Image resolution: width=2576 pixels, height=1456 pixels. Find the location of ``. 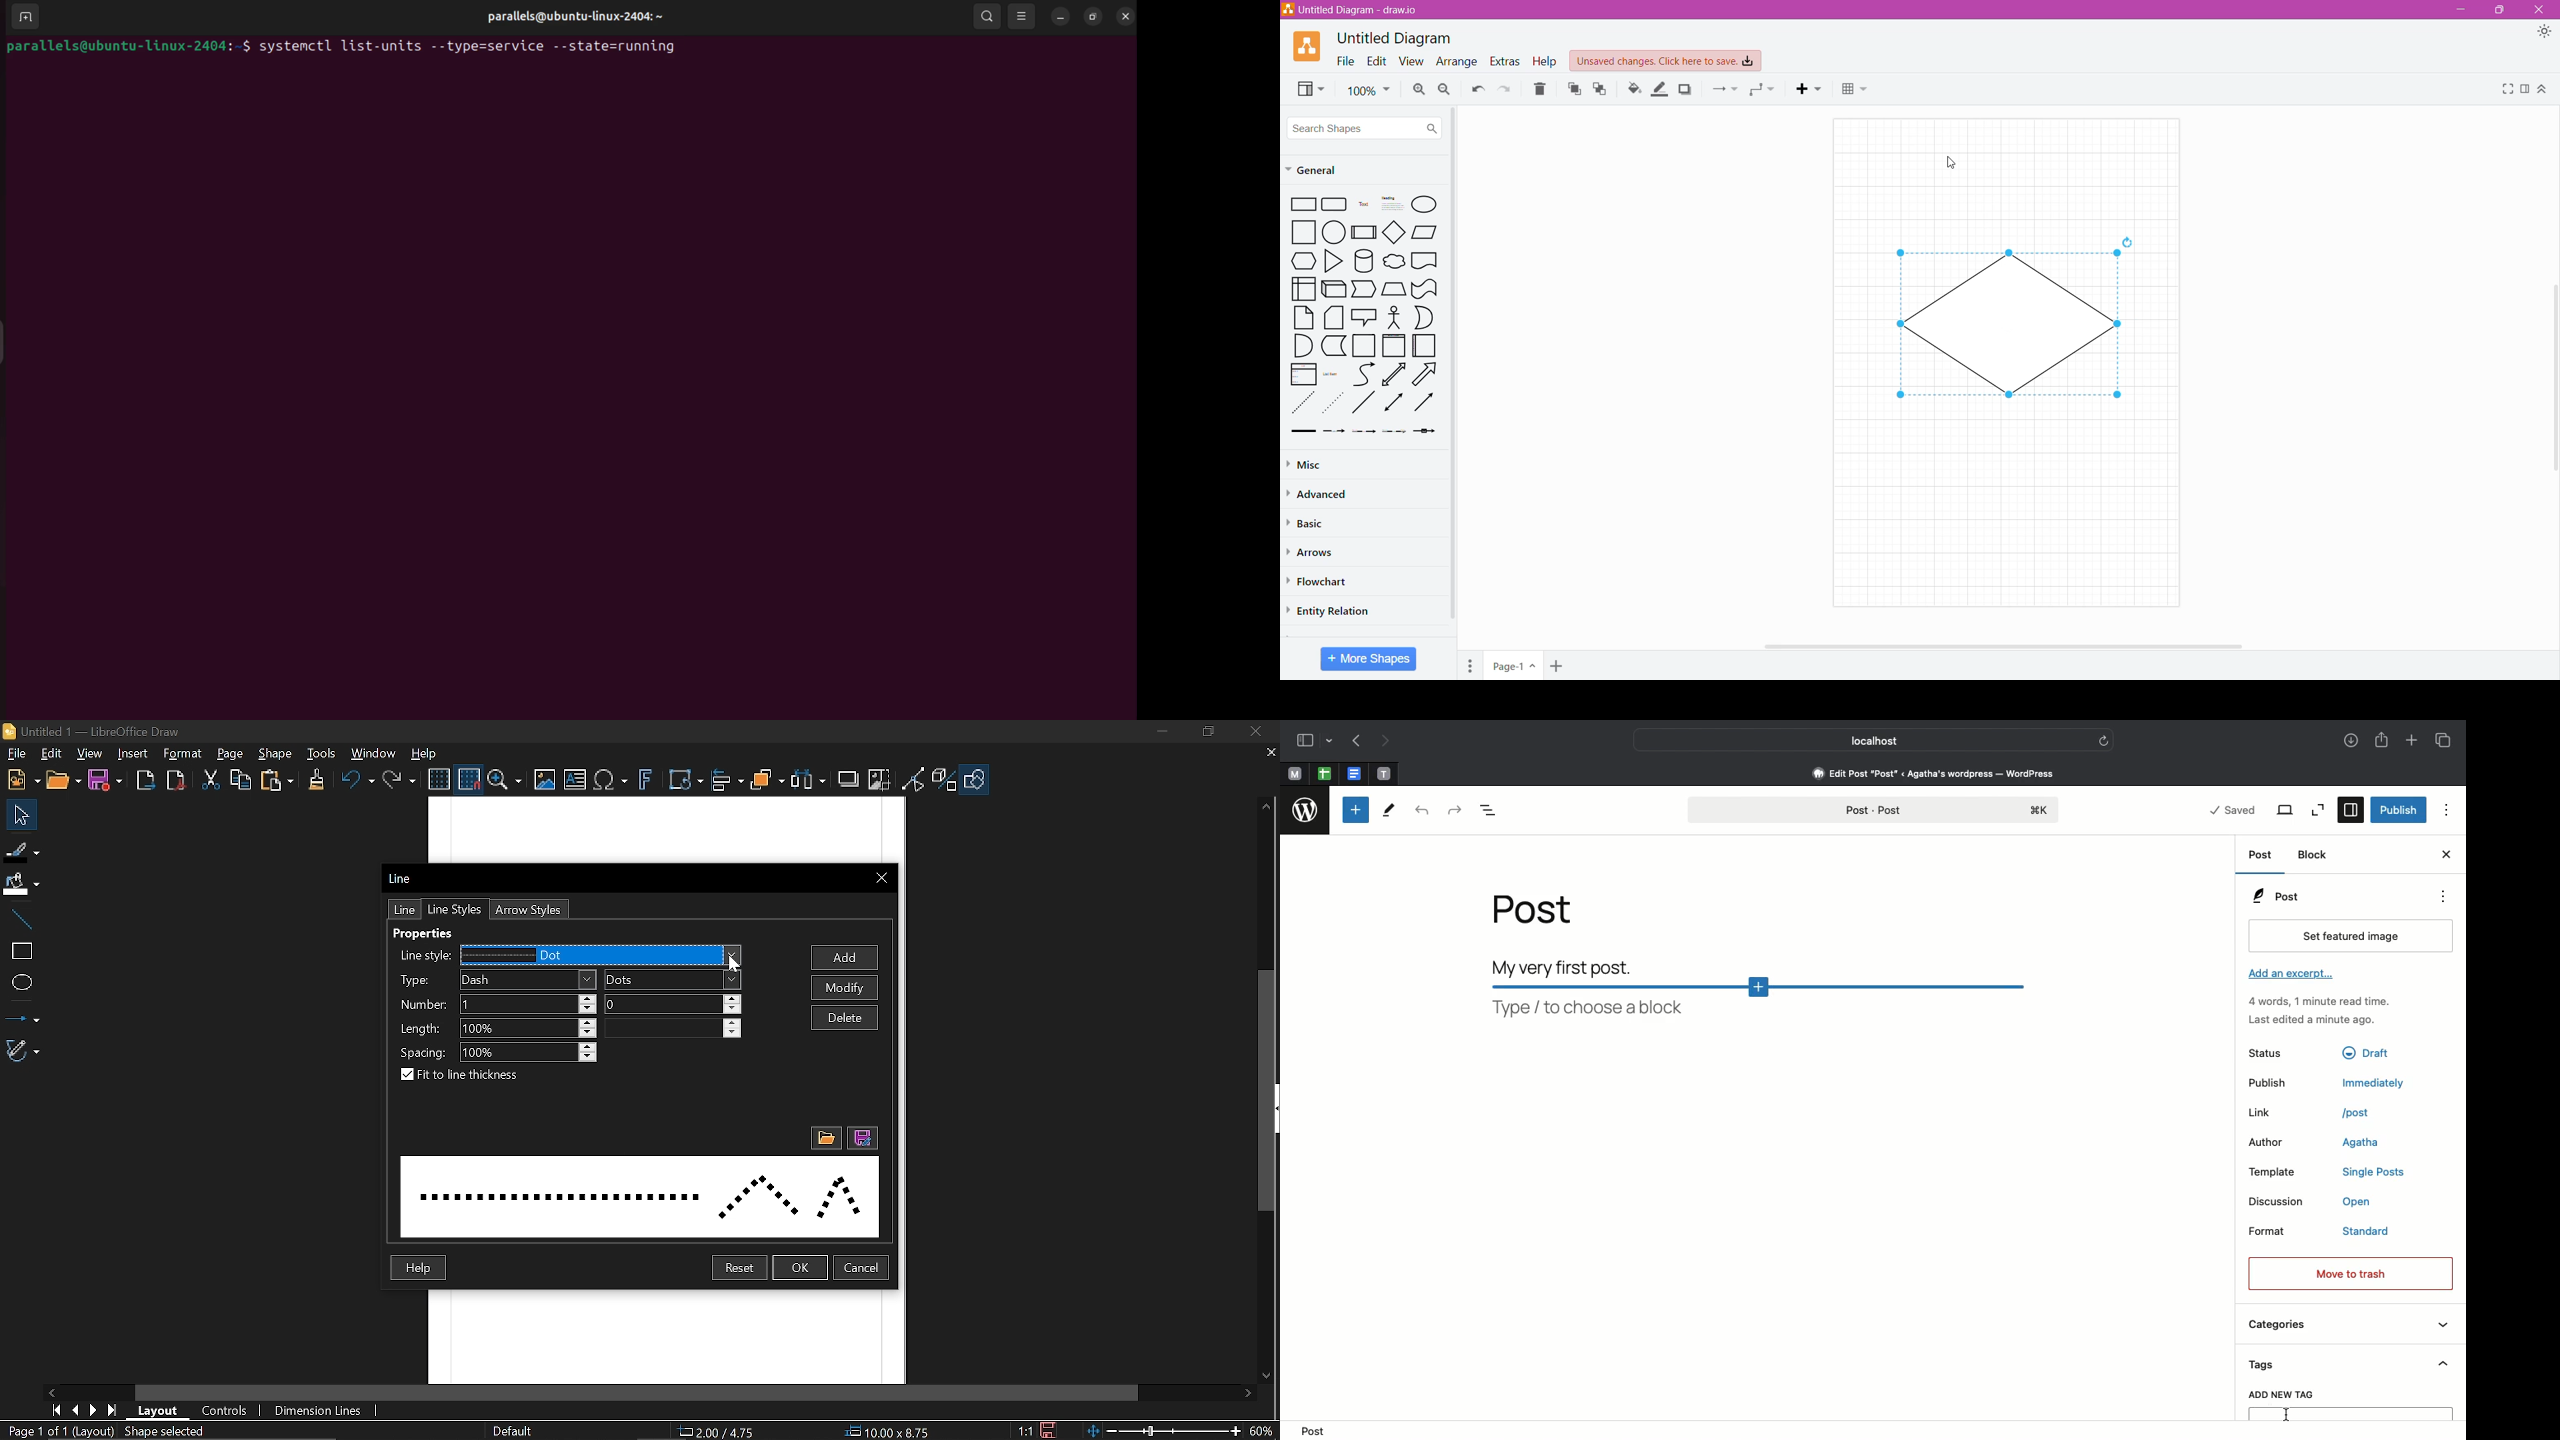

 is located at coordinates (1514, 666).